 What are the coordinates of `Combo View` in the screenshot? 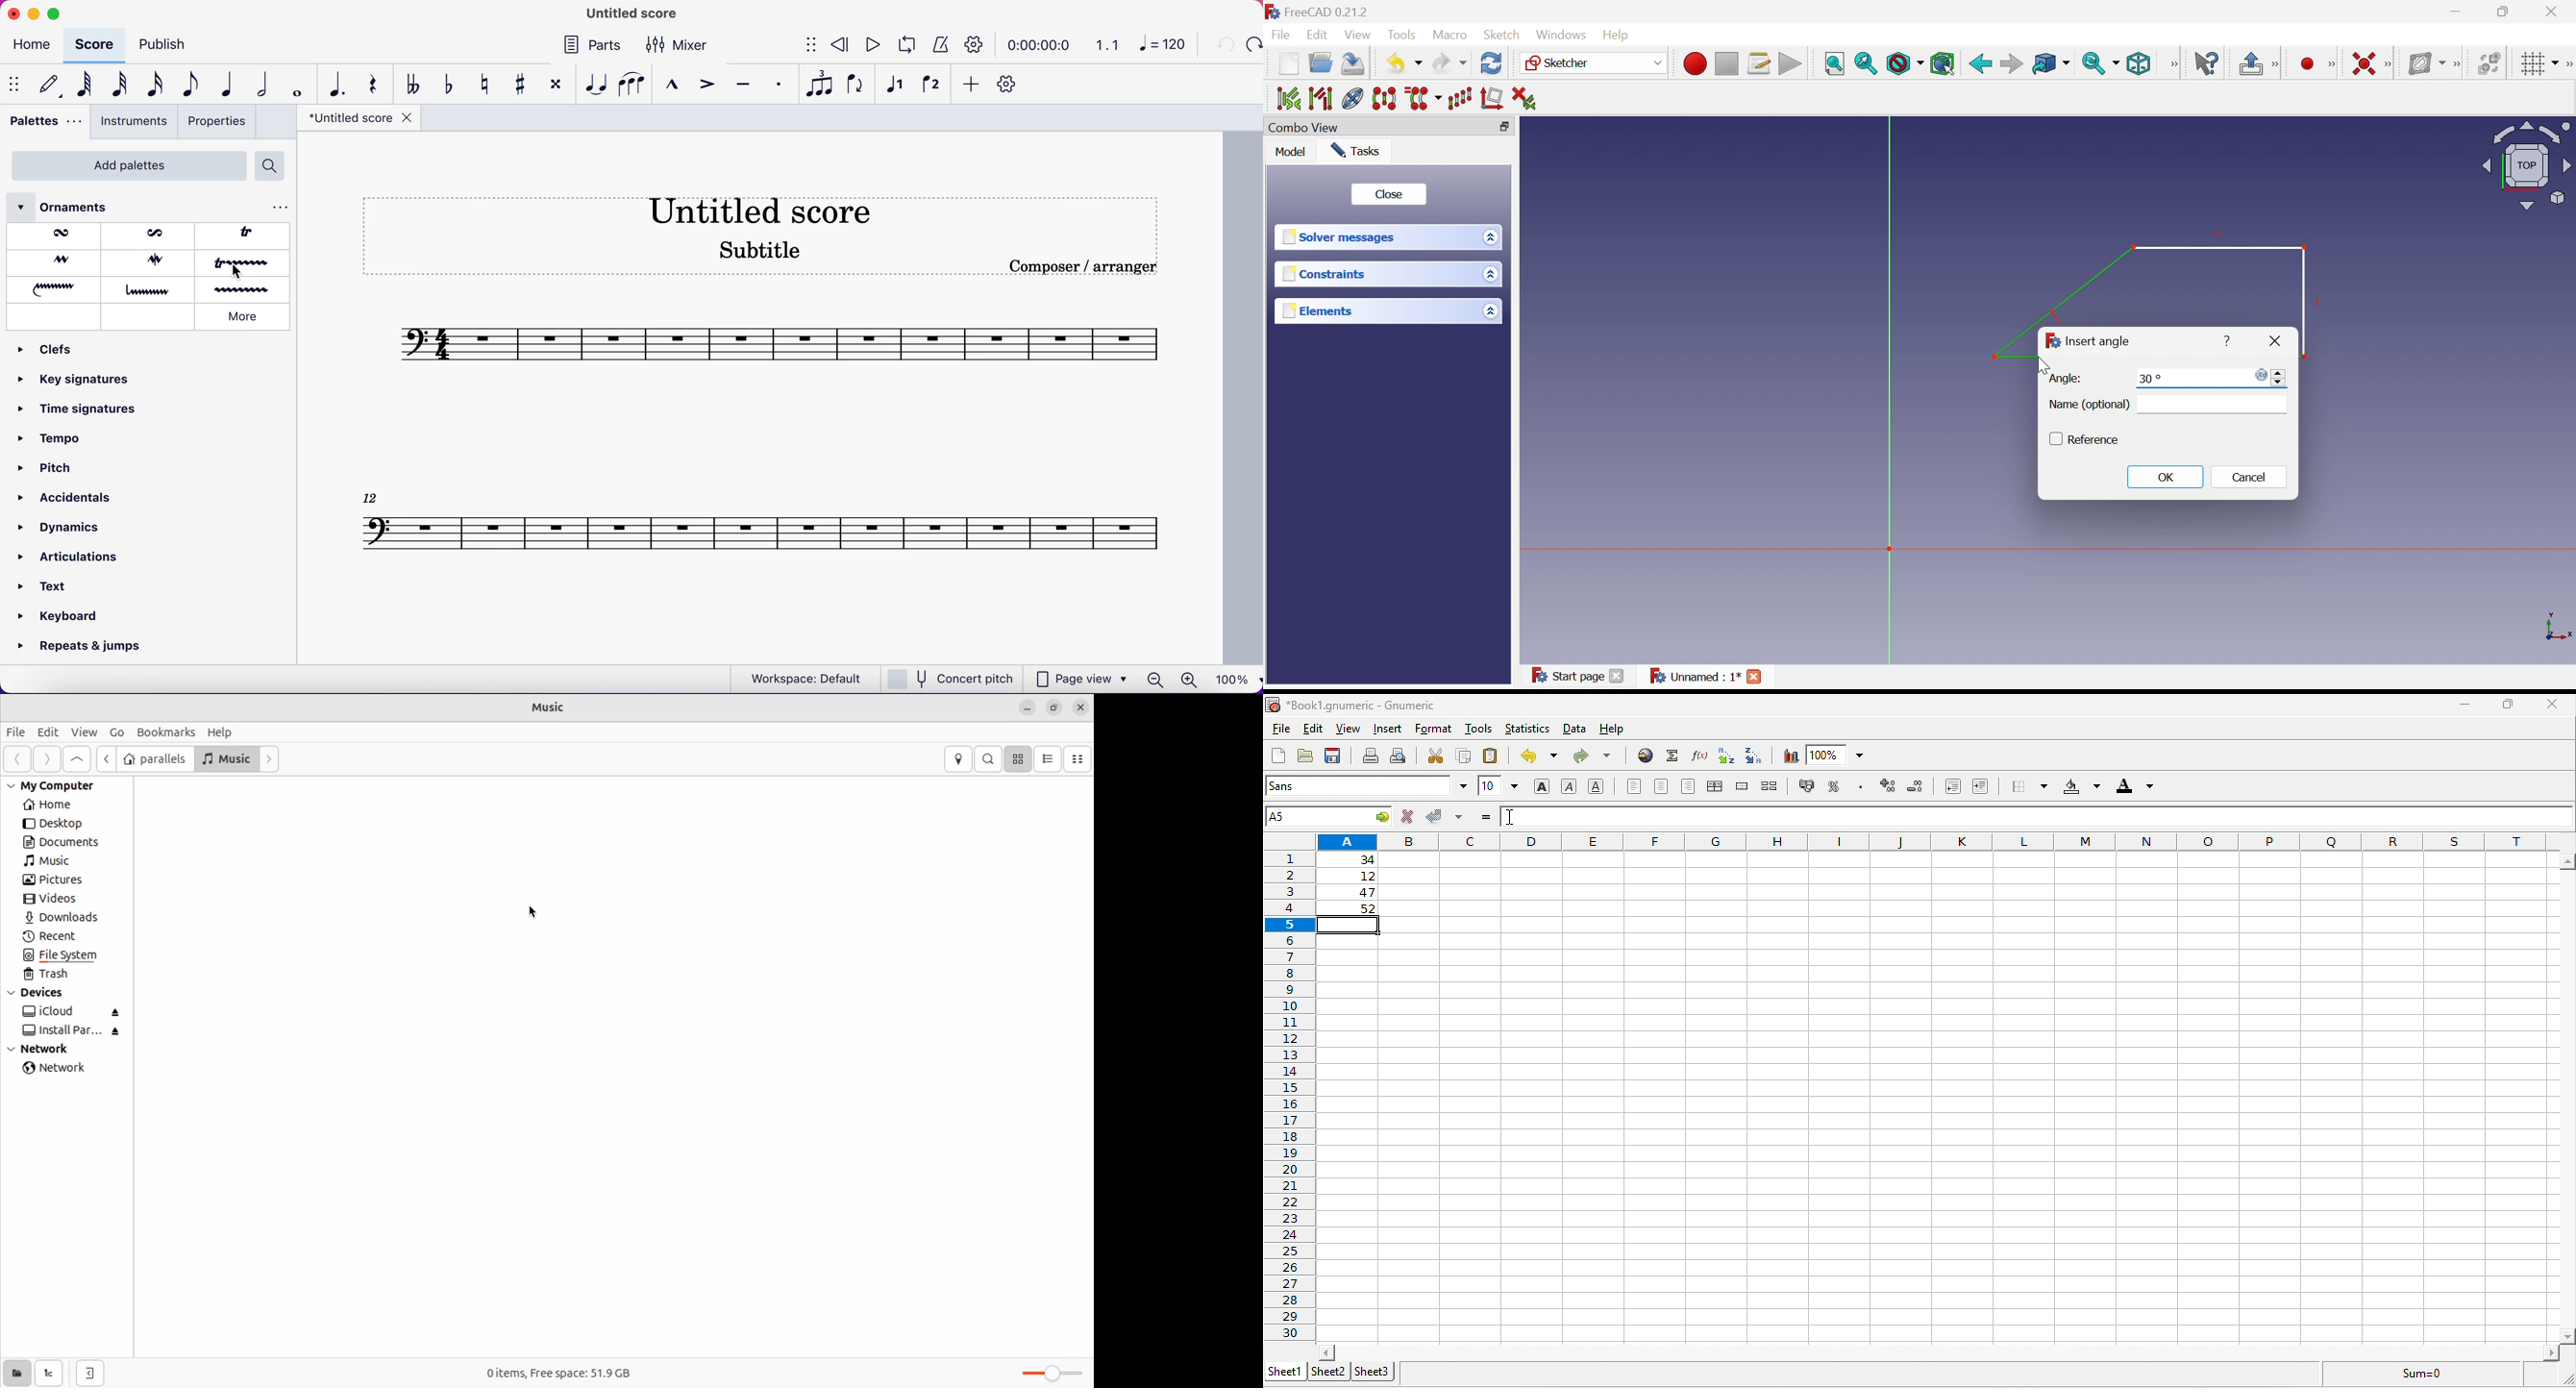 It's located at (1306, 127).